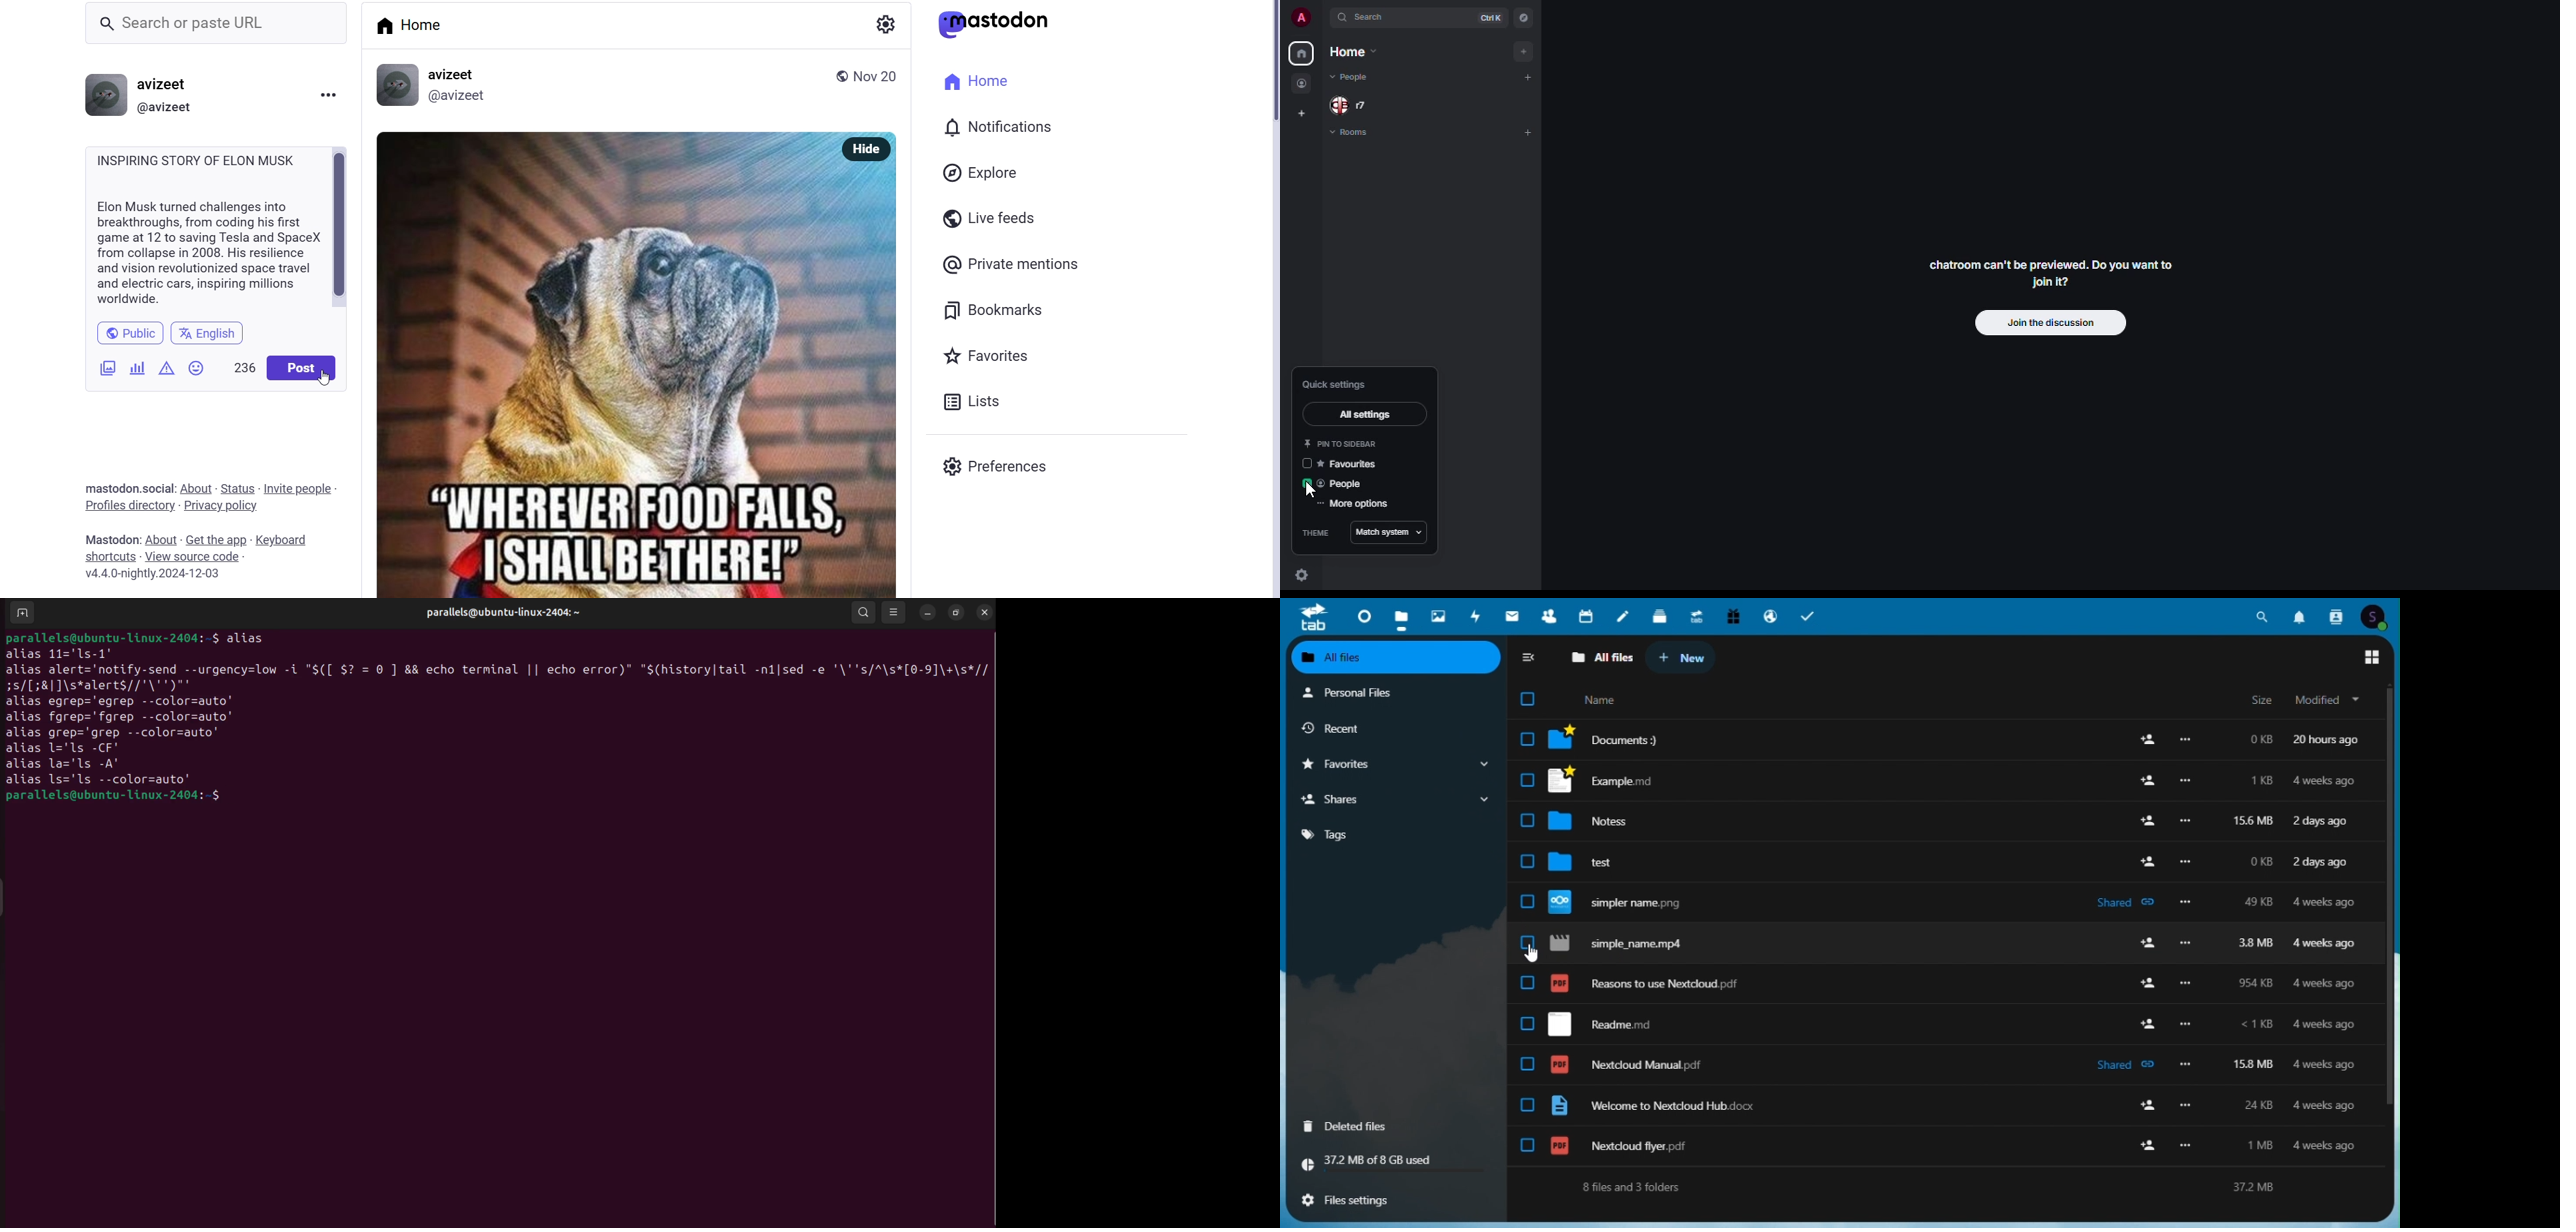 This screenshot has width=2576, height=1232. Describe the element at coordinates (1354, 505) in the screenshot. I see `more options` at that location.